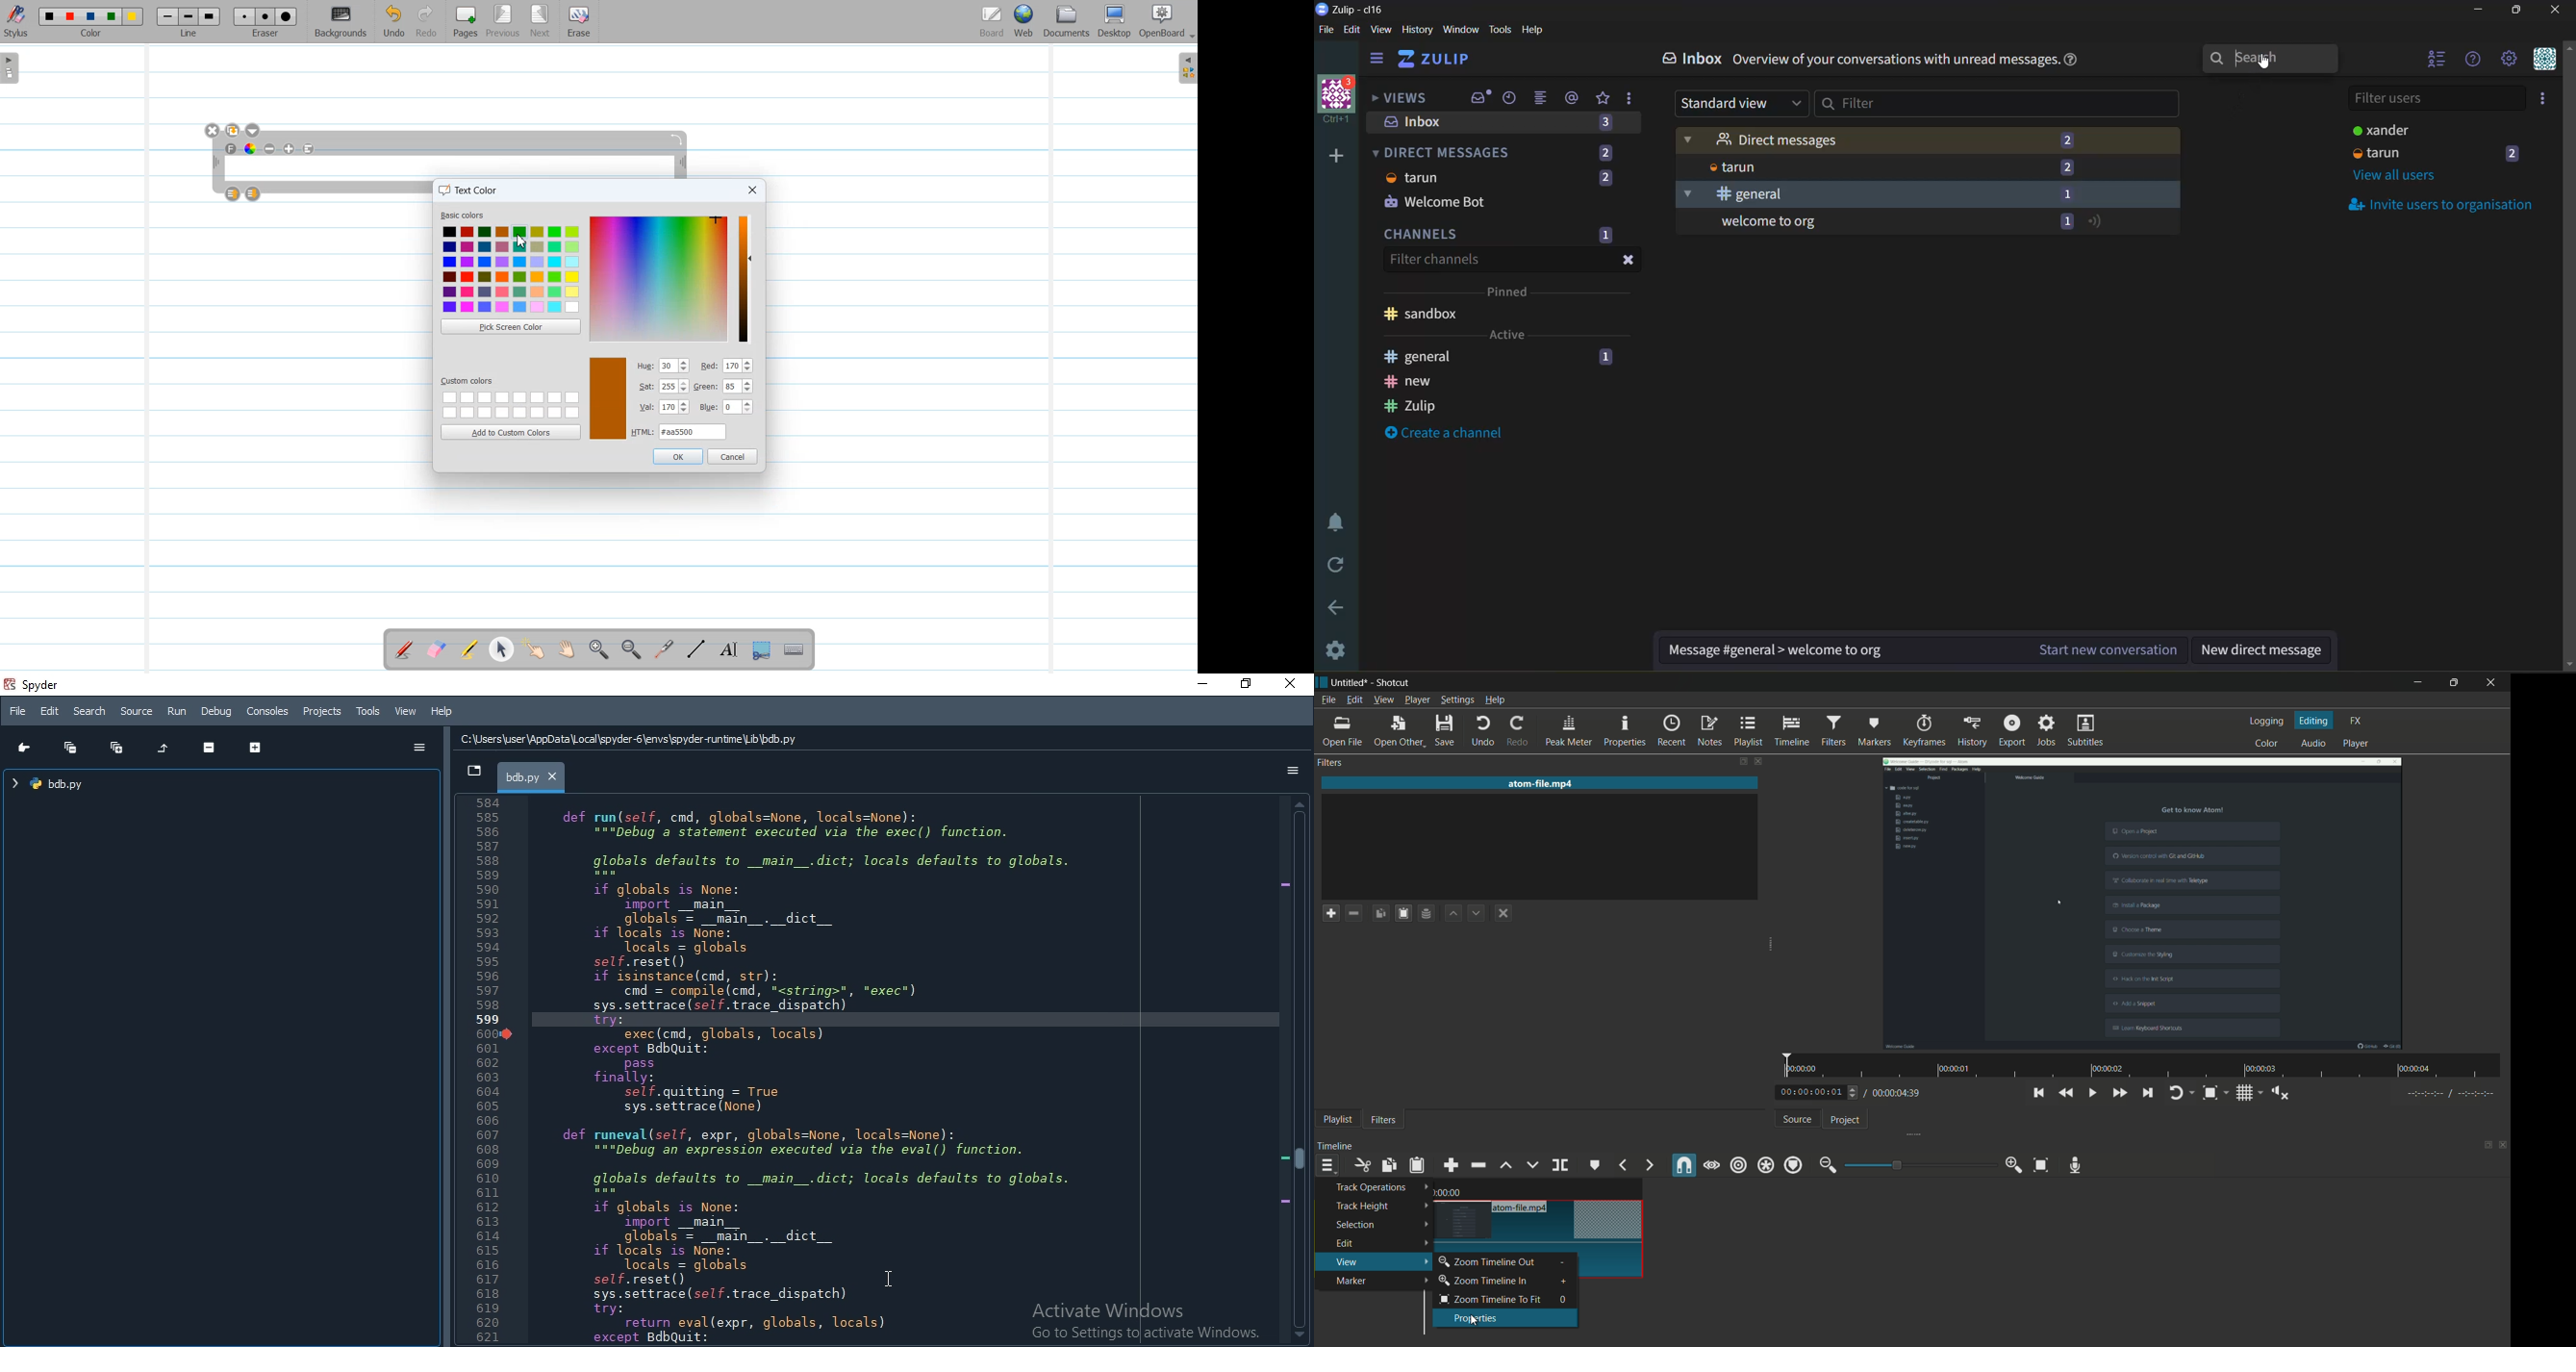 The image size is (2576, 1372). What do you see at coordinates (1500, 30) in the screenshot?
I see `tools` at bounding box center [1500, 30].